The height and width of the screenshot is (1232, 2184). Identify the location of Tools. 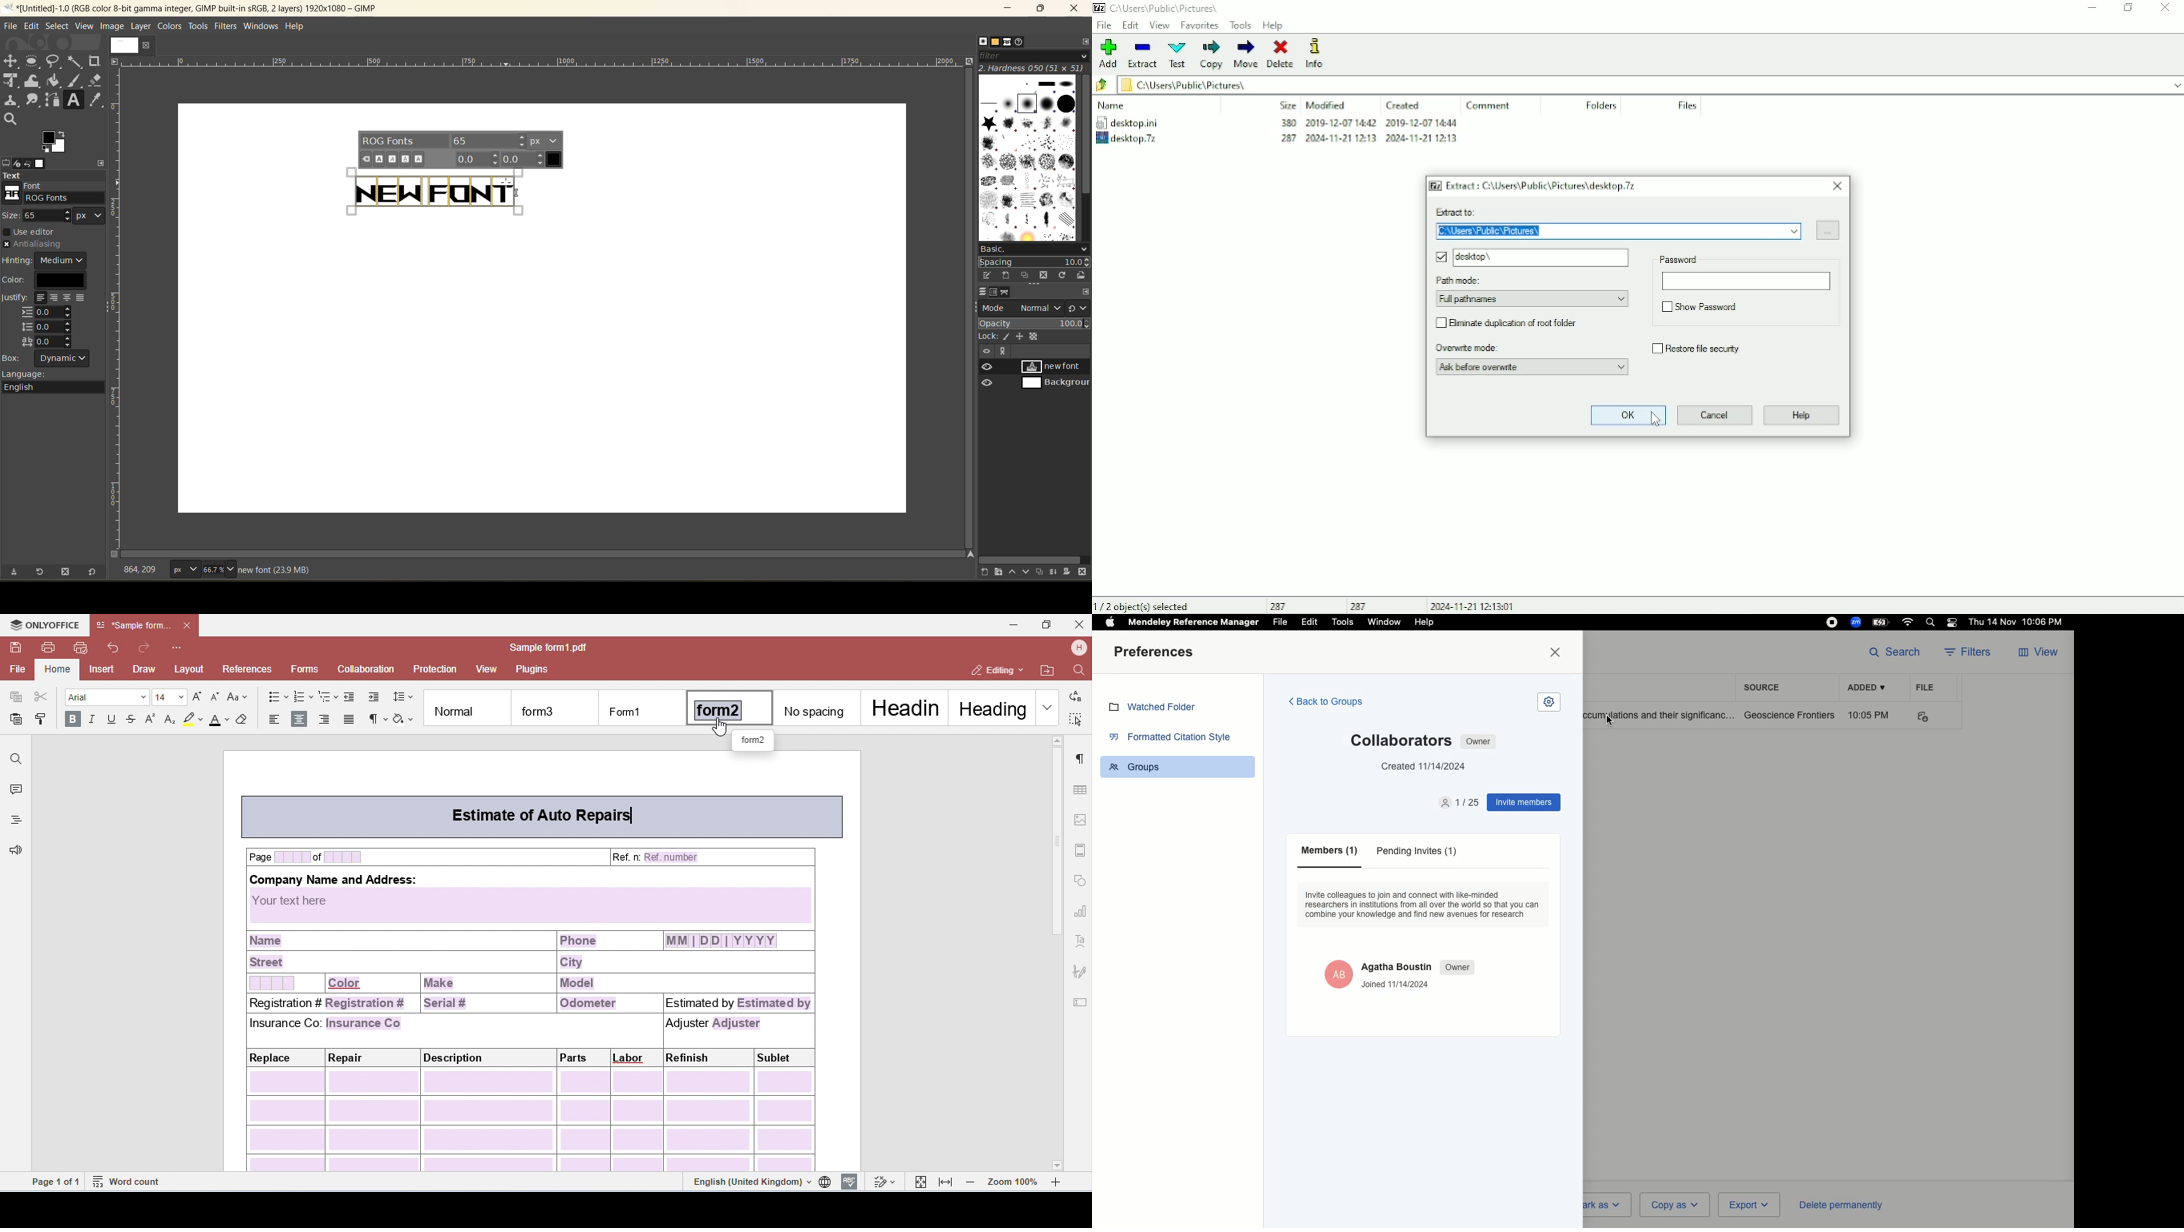
(1343, 622).